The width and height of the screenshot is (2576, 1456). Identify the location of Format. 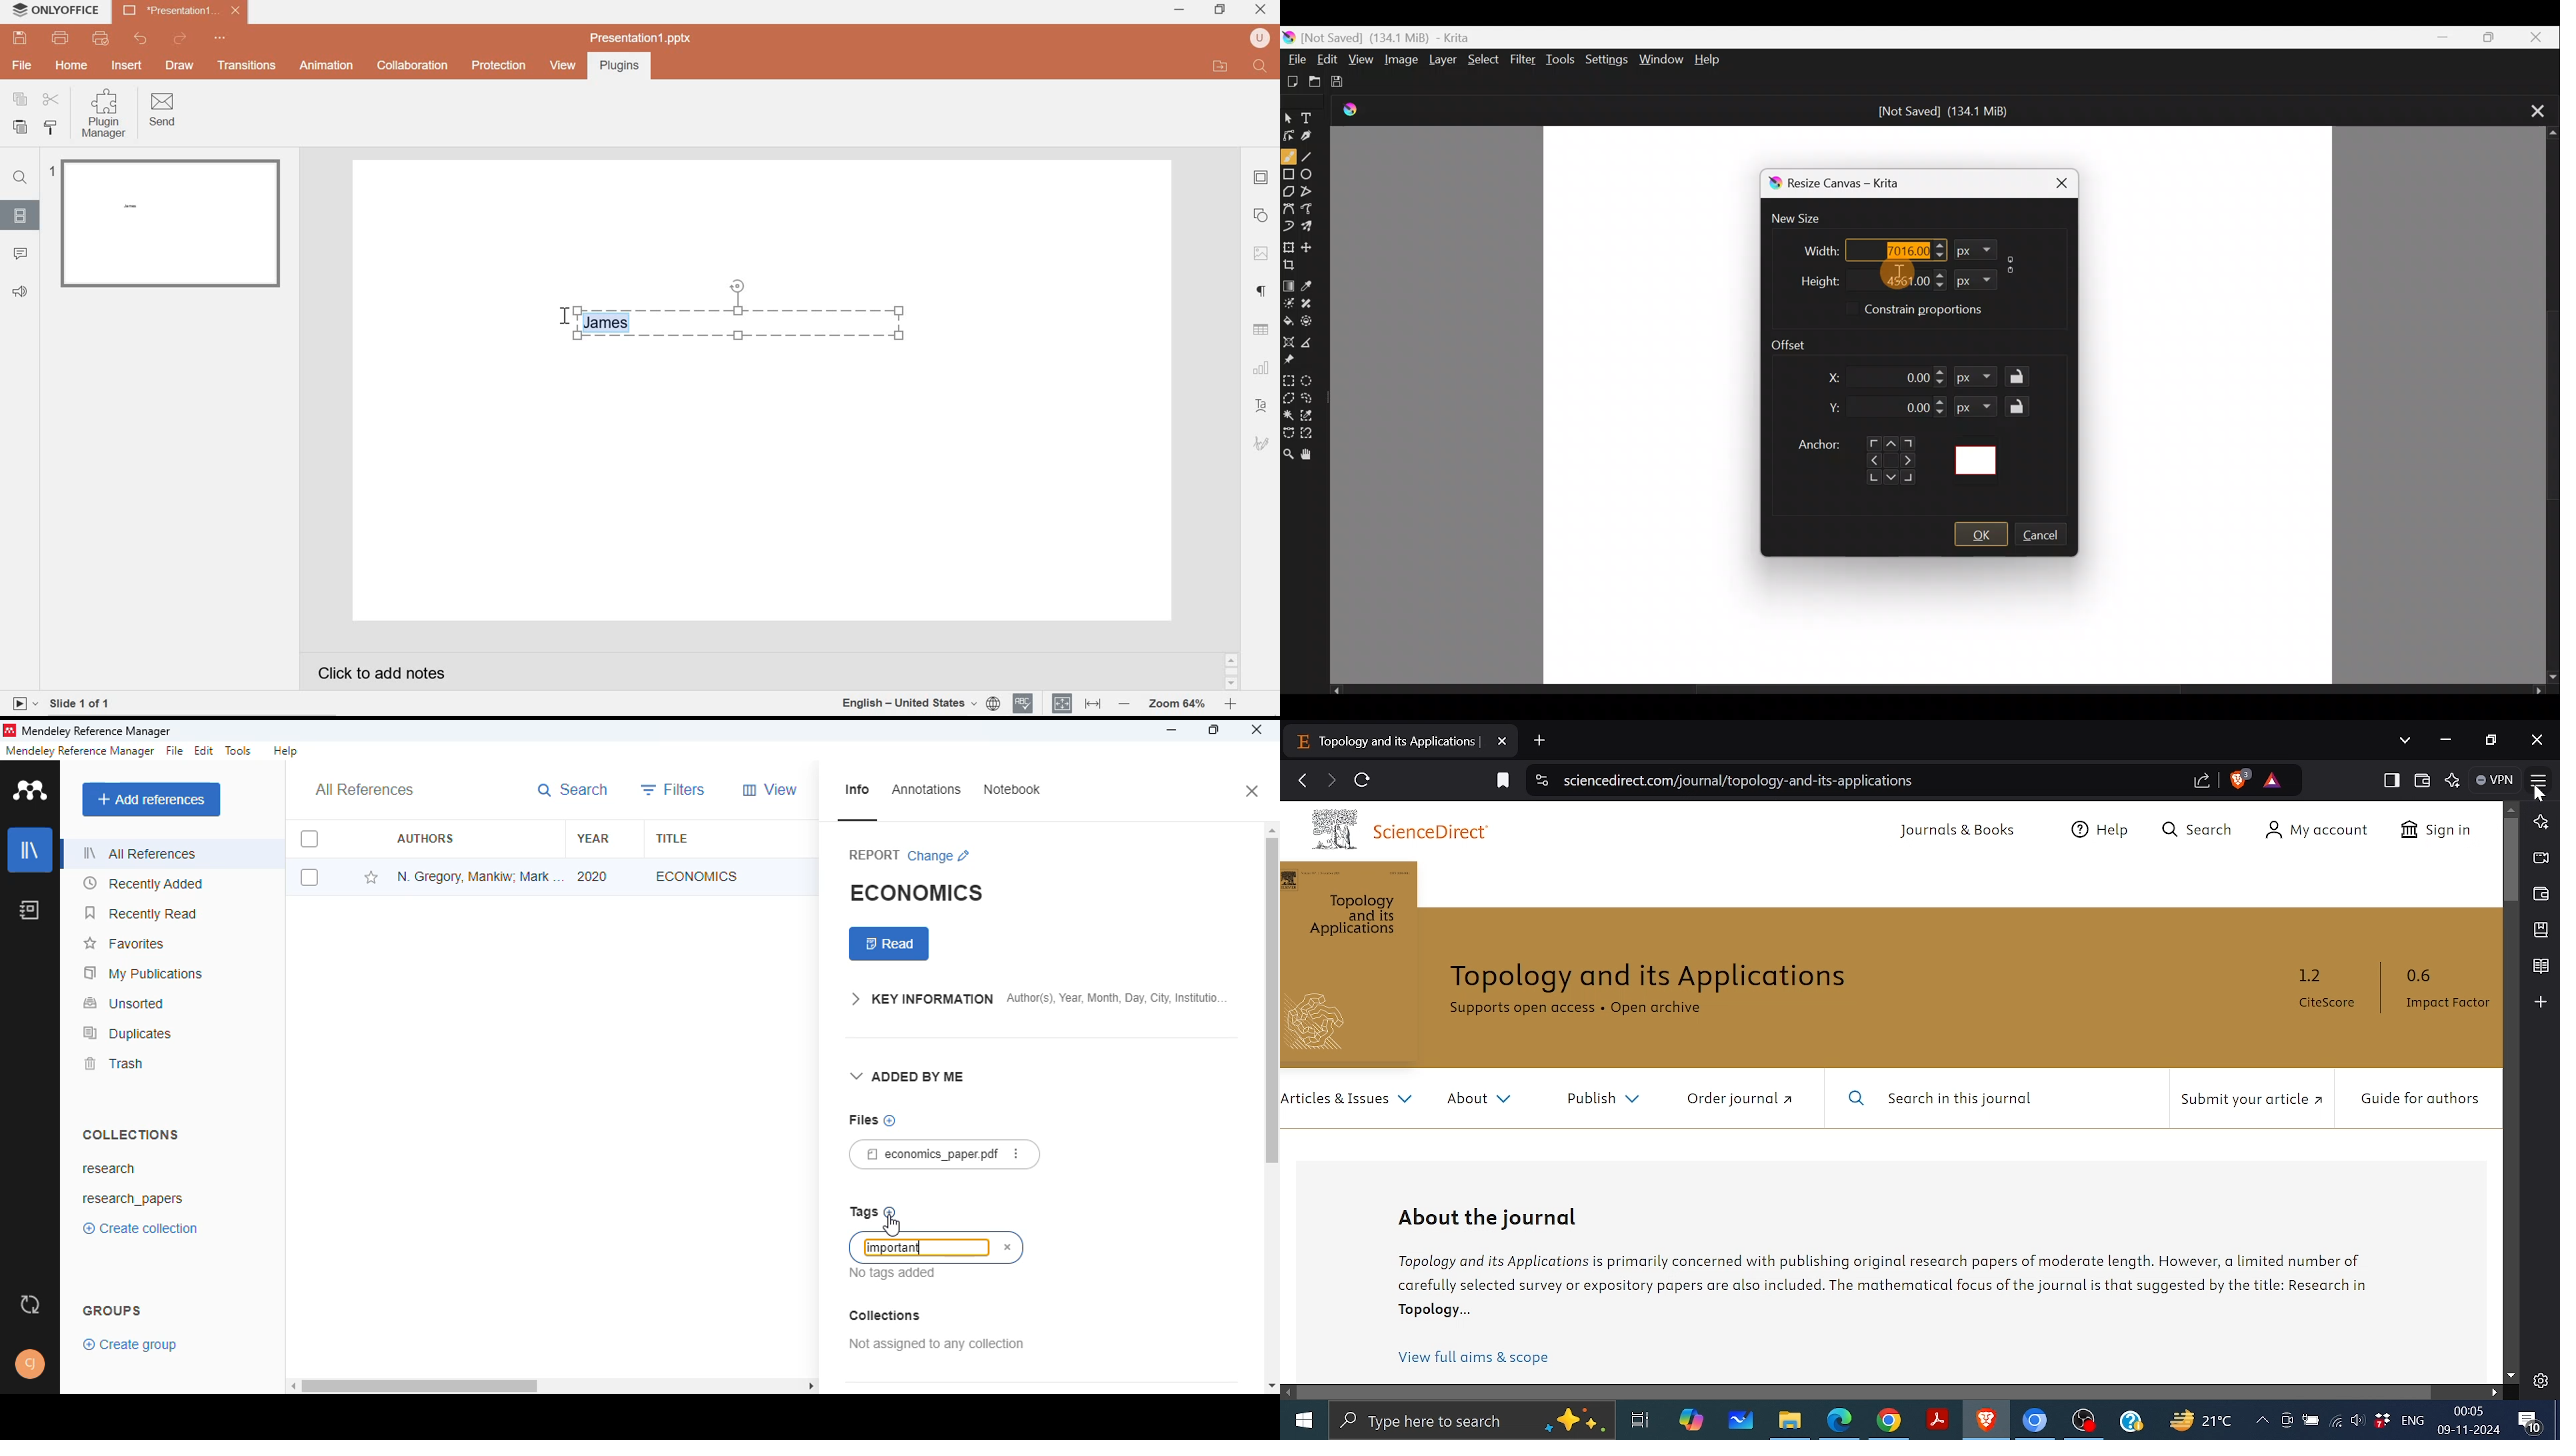
(1975, 250).